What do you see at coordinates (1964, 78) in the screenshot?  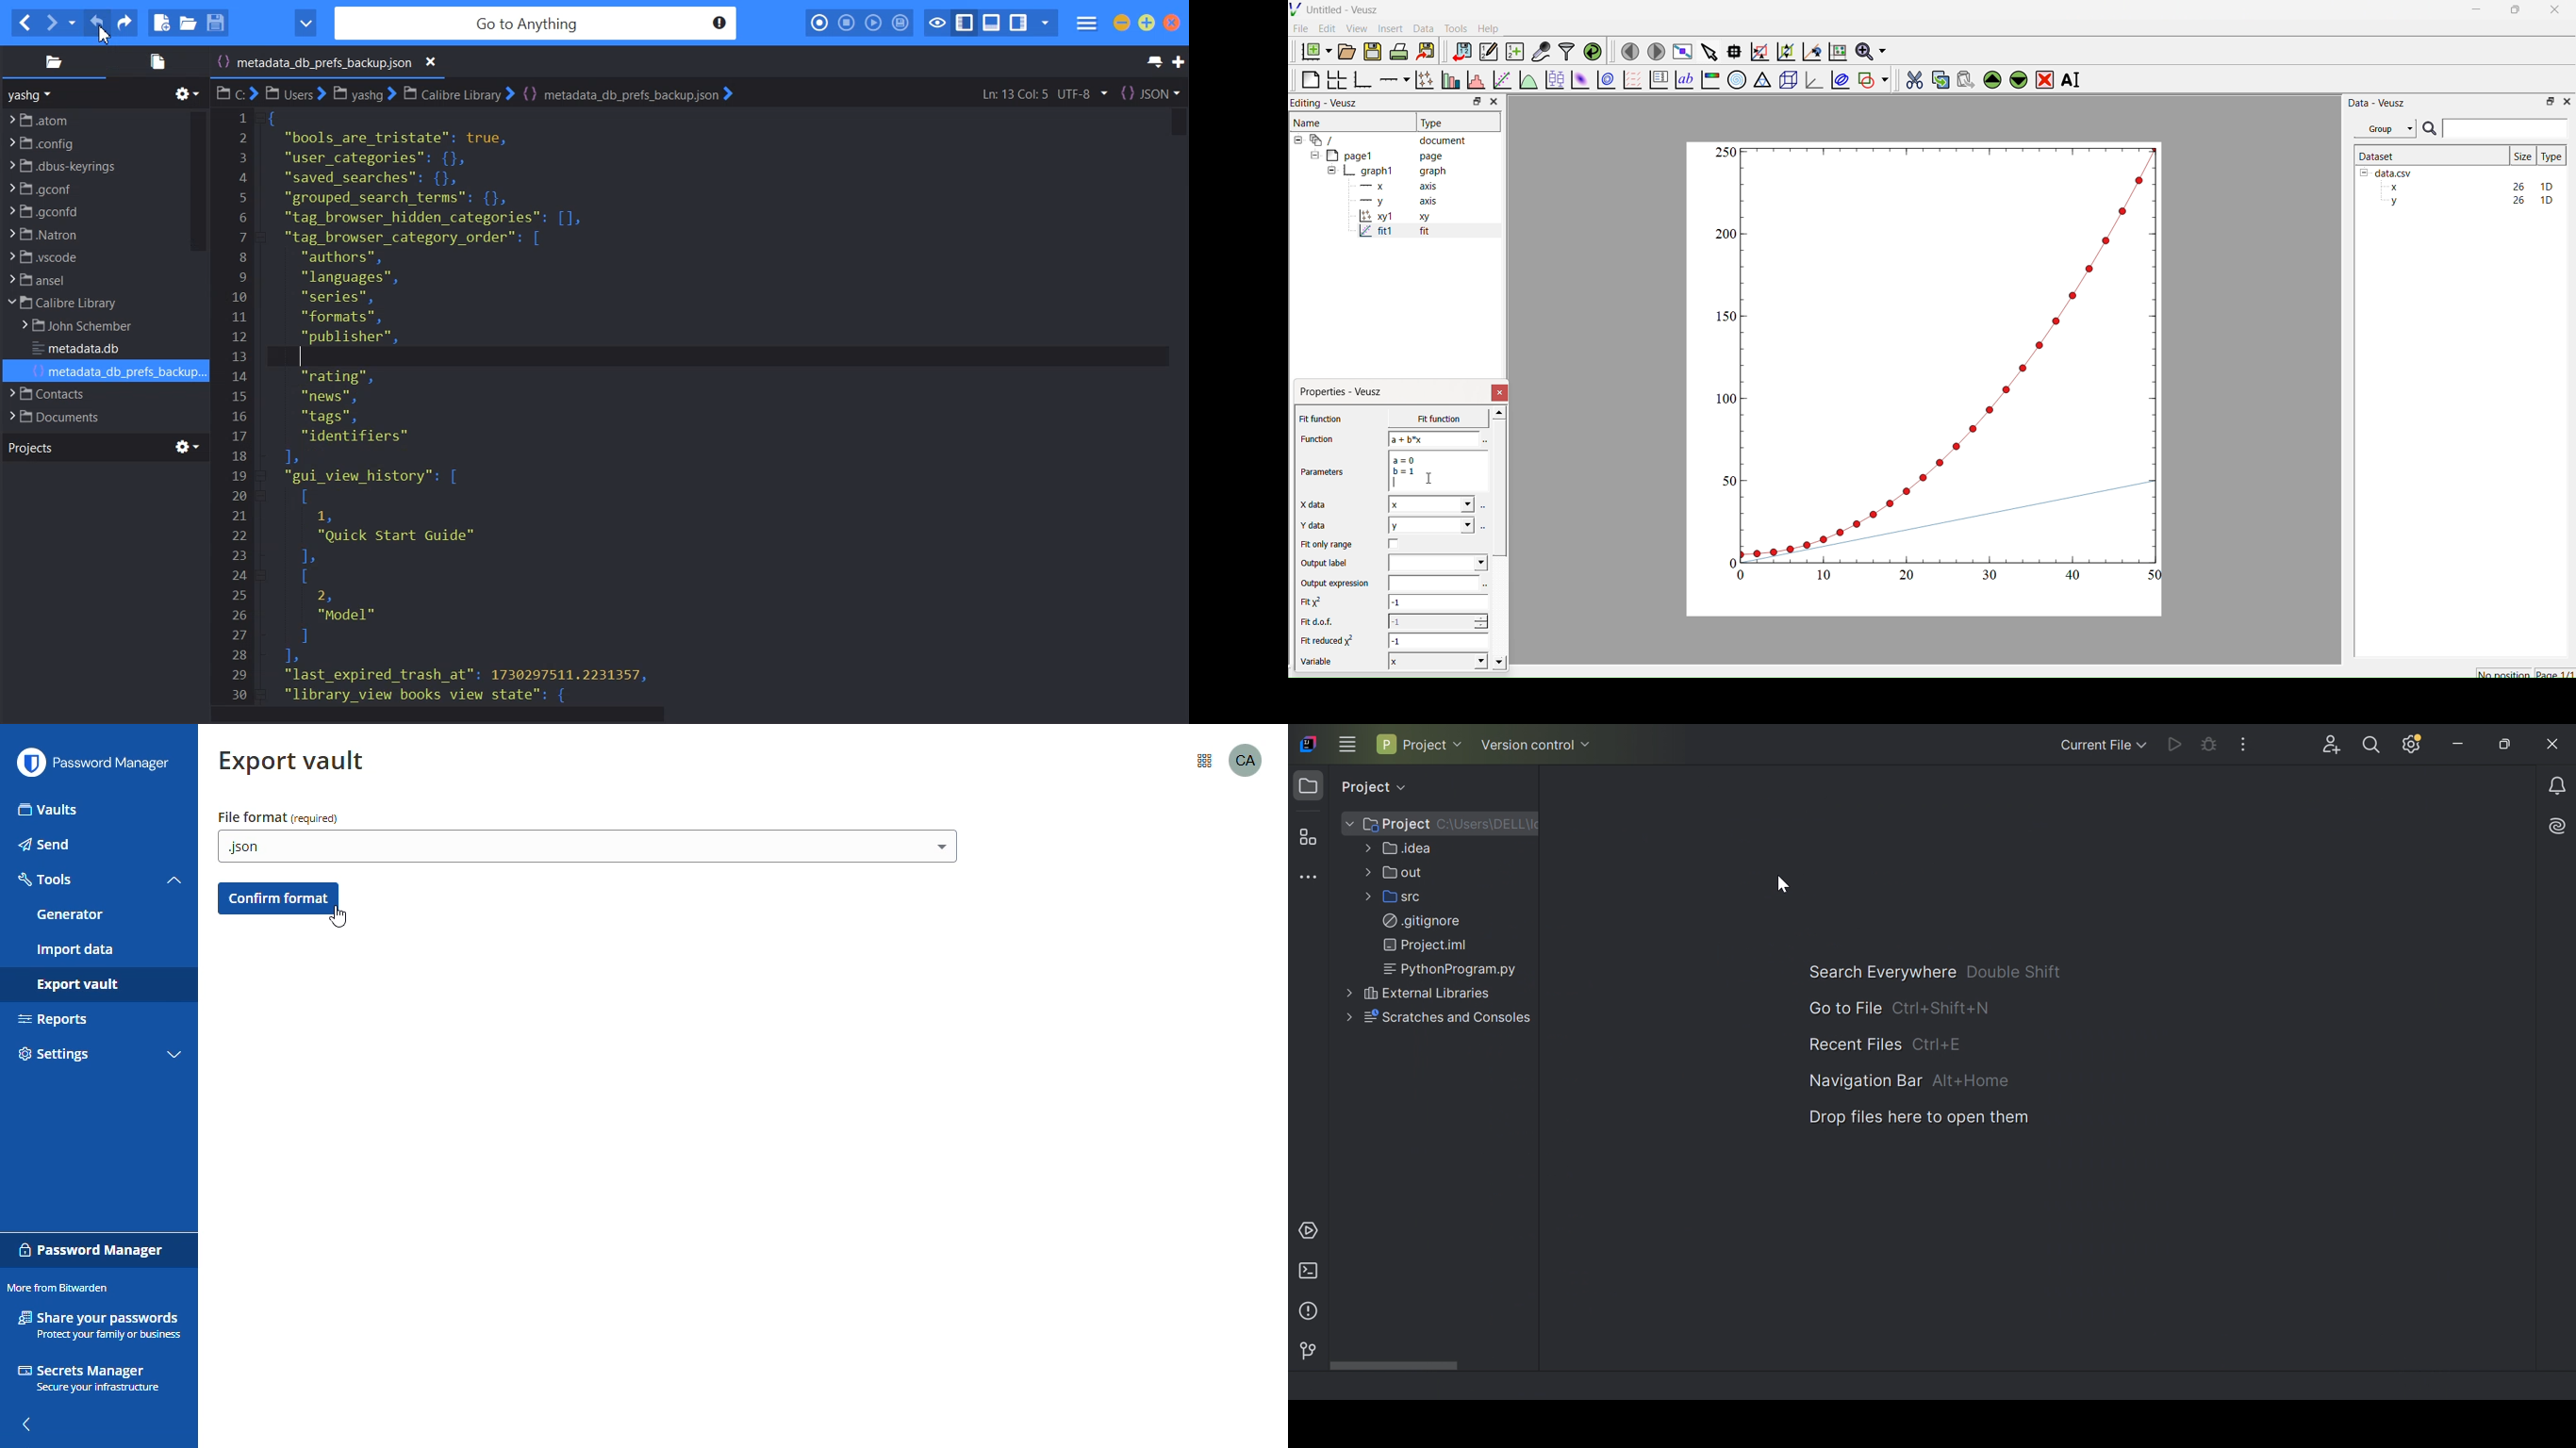 I see `Paste` at bounding box center [1964, 78].